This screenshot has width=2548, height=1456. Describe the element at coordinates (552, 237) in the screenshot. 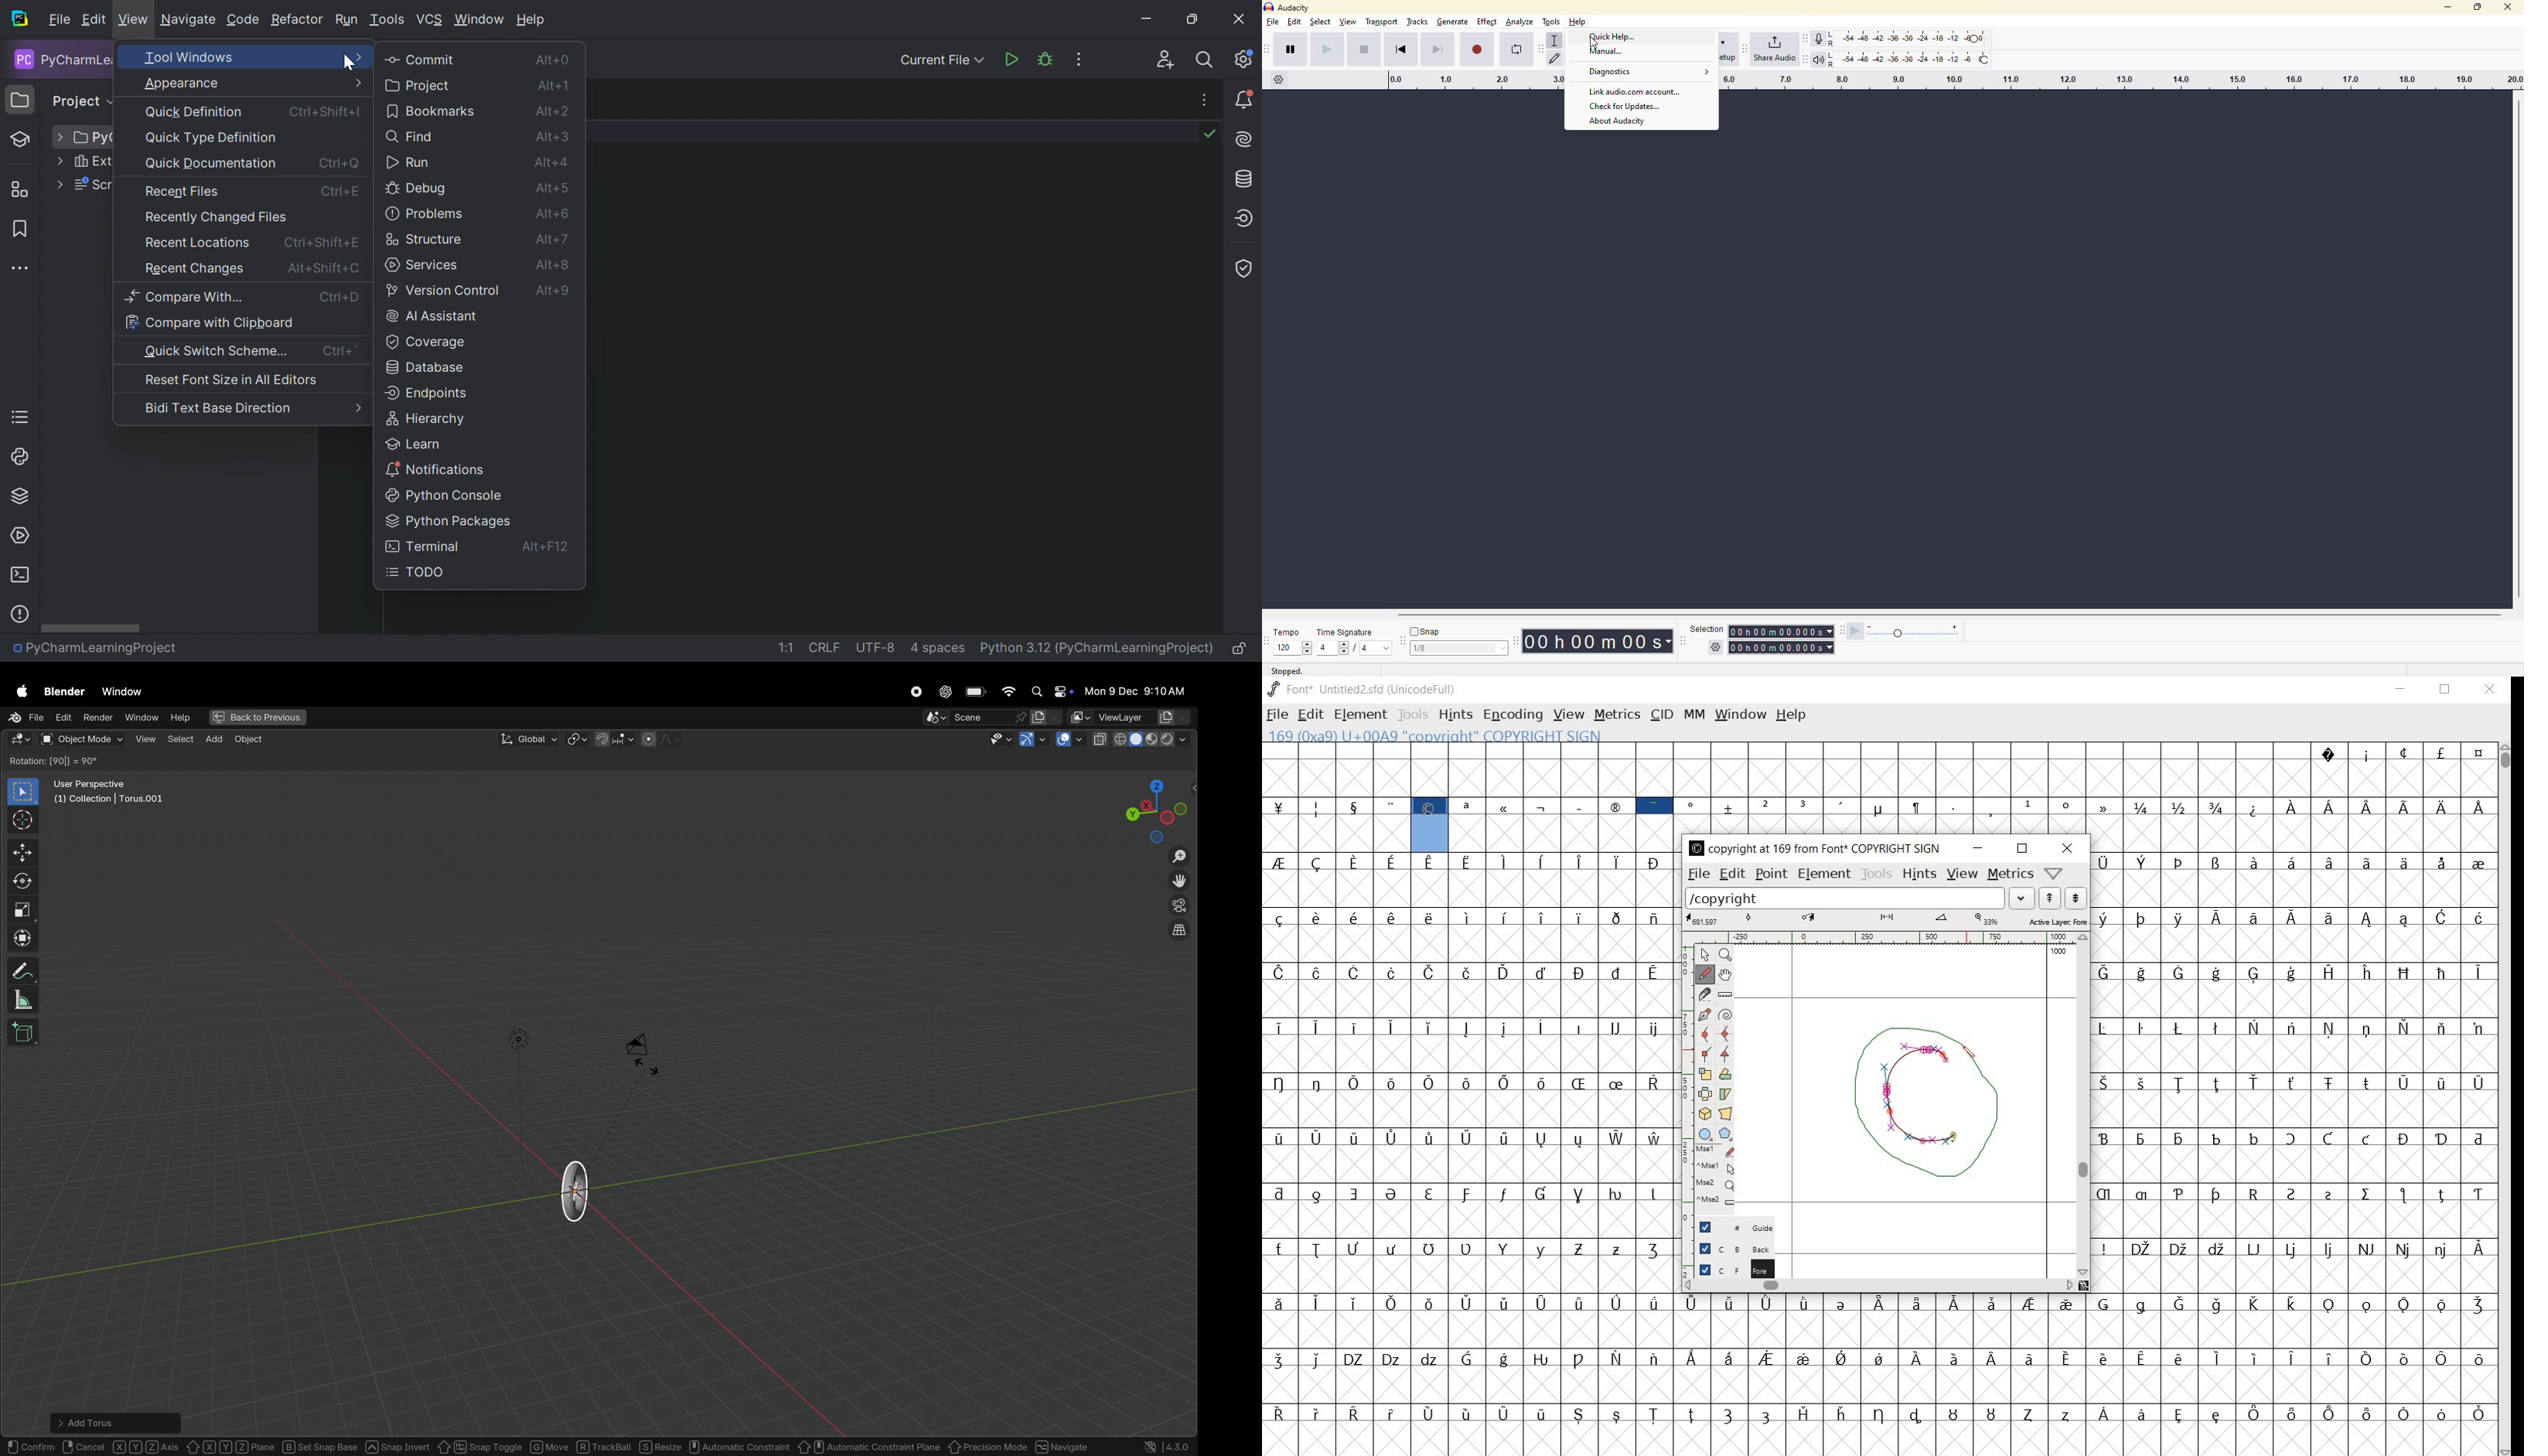

I see `Alt+7` at that location.